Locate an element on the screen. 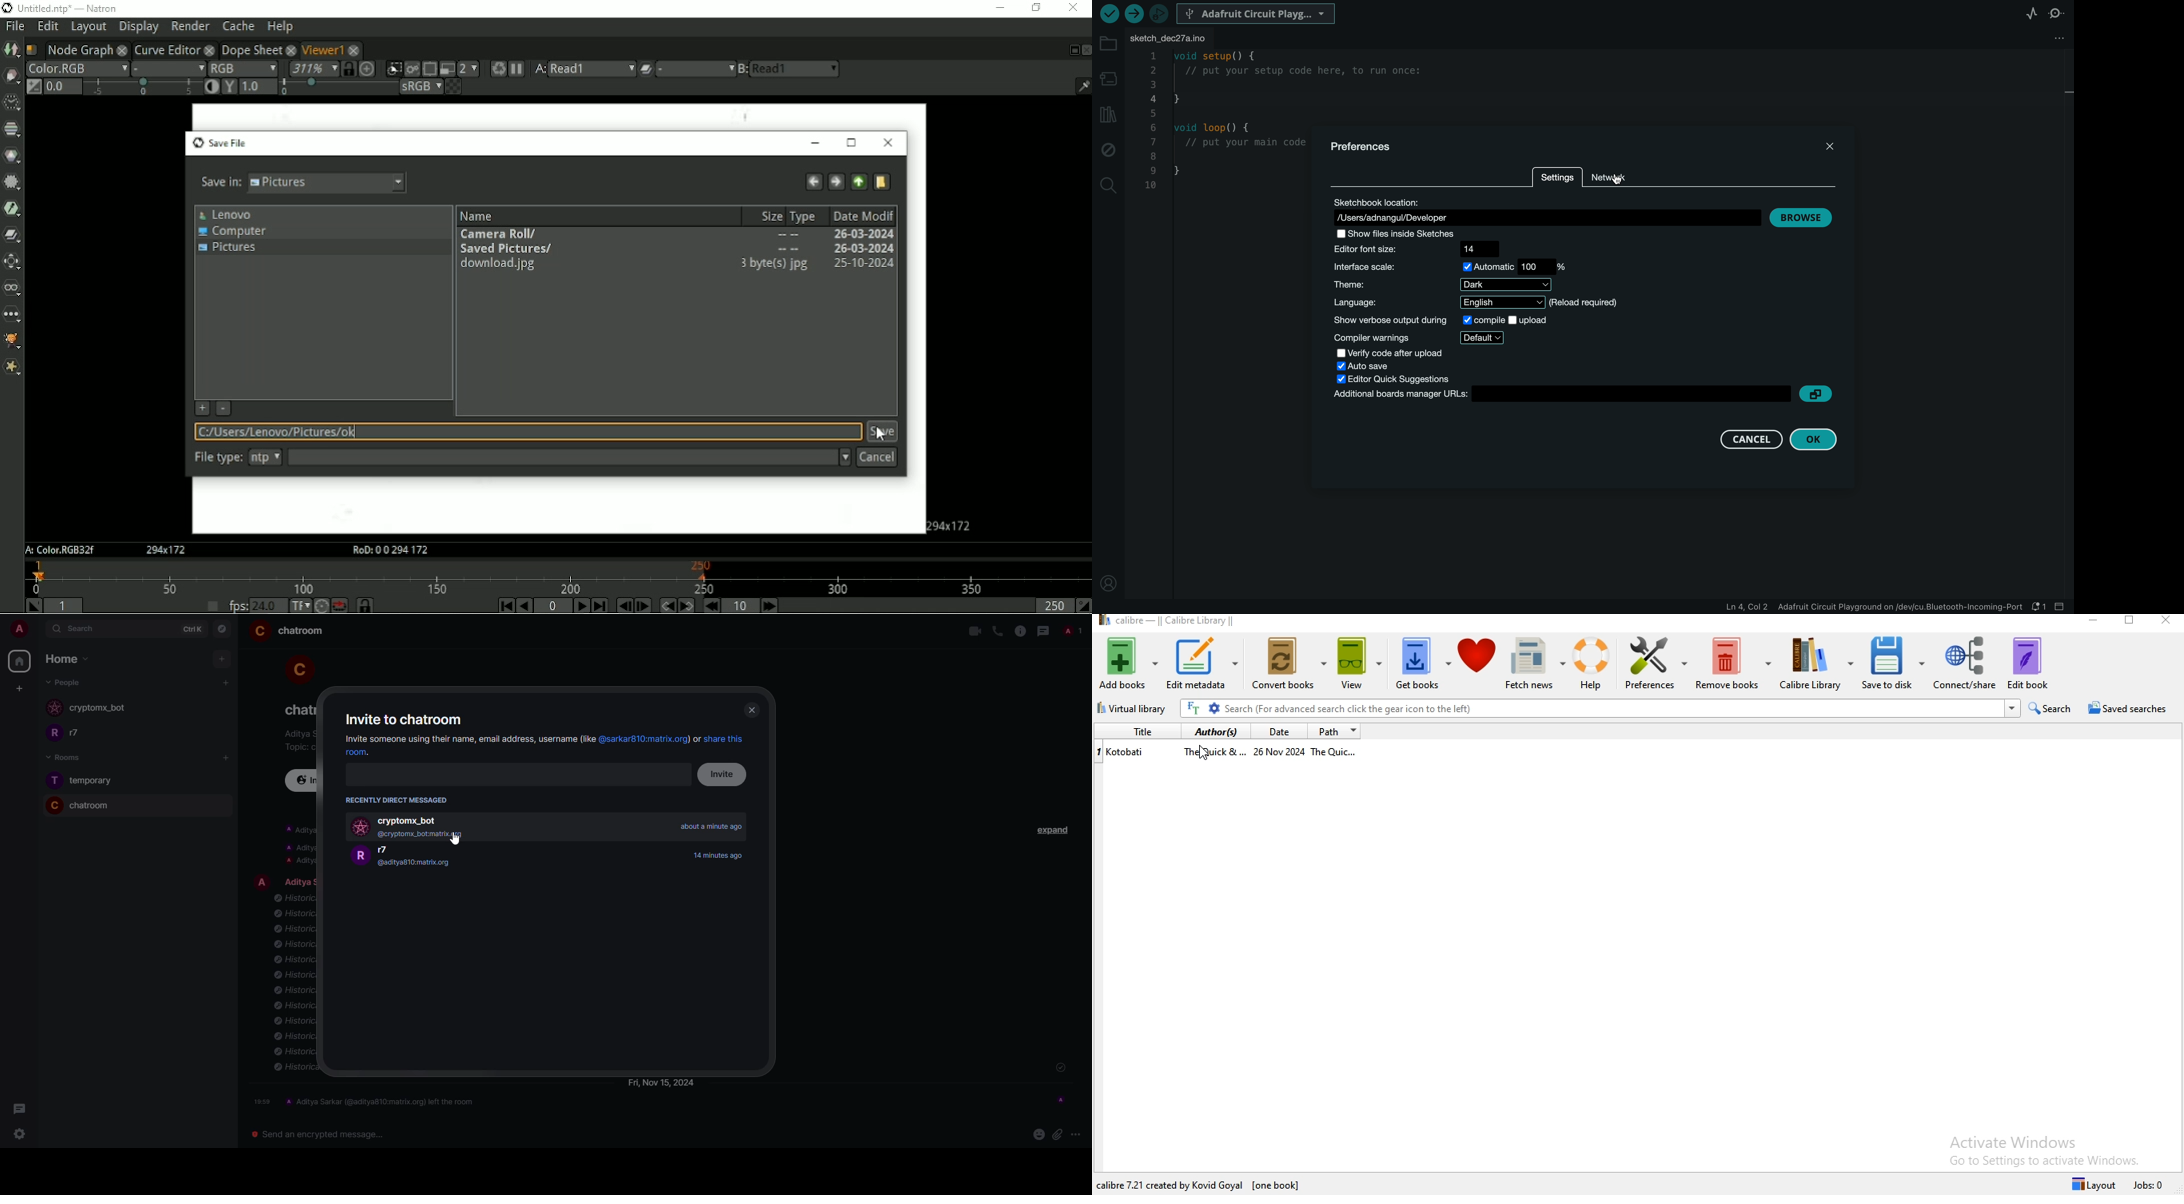 The image size is (2184, 1204). rooms is located at coordinates (60, 757).